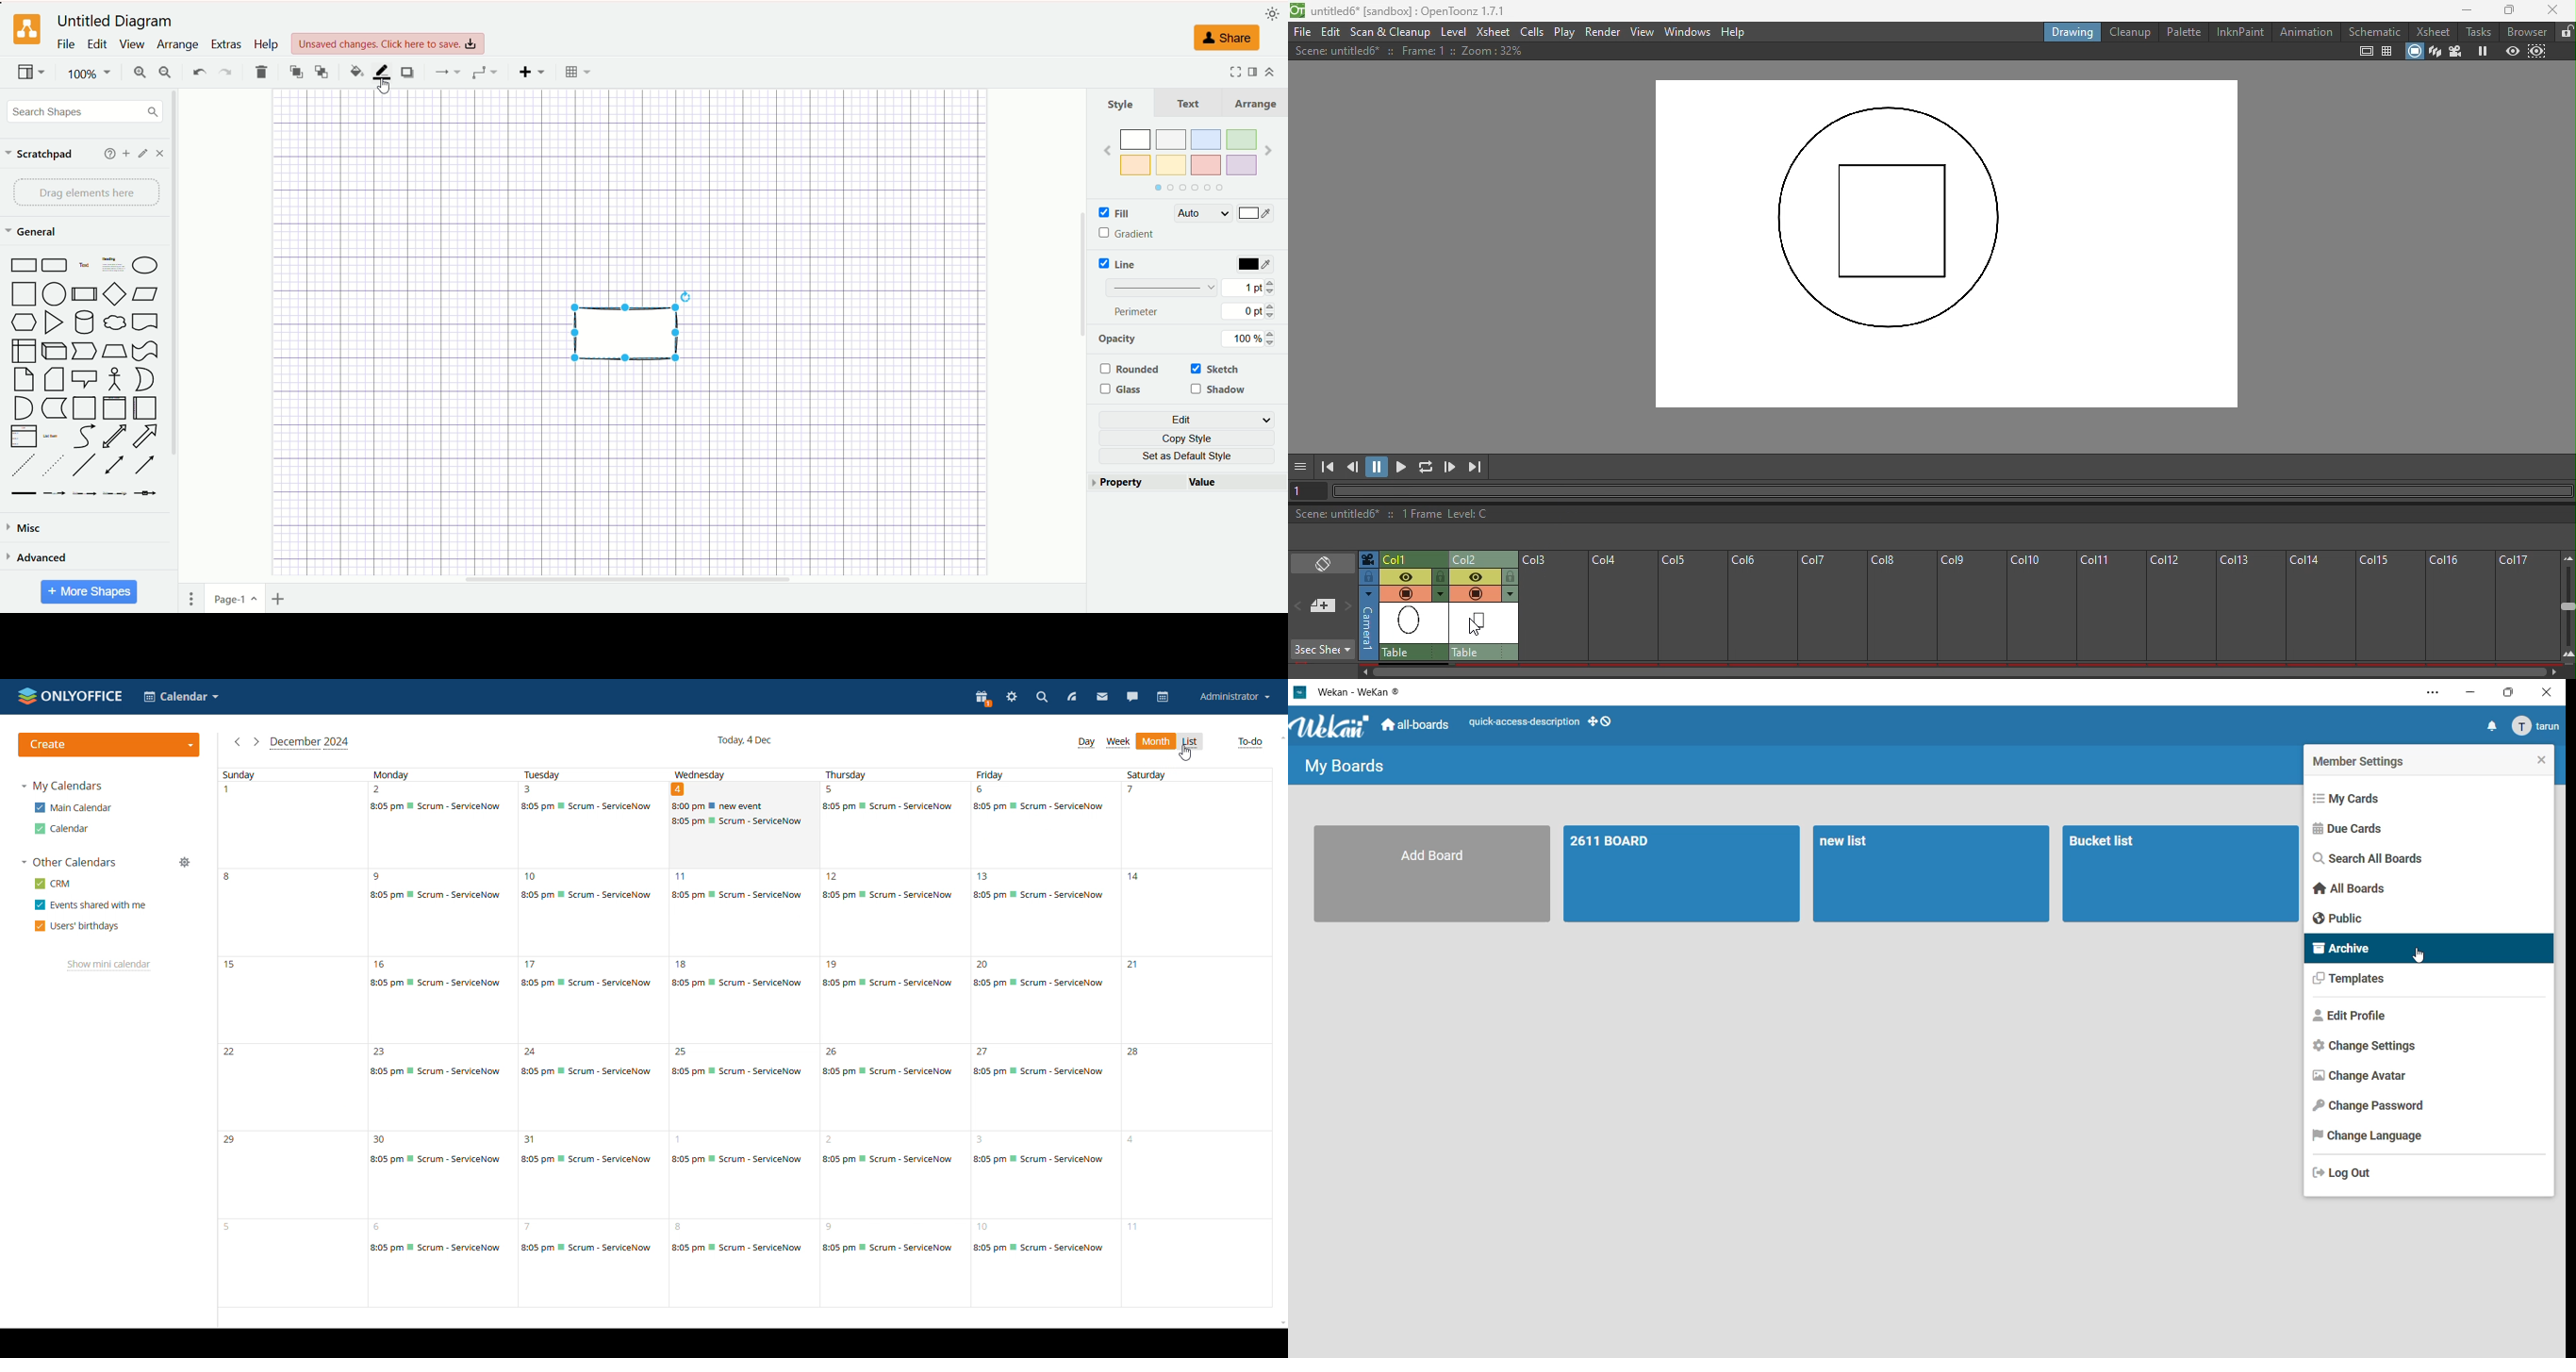 The image size is (2576, 1372). Describe the element at coordinates (114, 21) in the screenshot. I see `Untitled Diagram` at that location.